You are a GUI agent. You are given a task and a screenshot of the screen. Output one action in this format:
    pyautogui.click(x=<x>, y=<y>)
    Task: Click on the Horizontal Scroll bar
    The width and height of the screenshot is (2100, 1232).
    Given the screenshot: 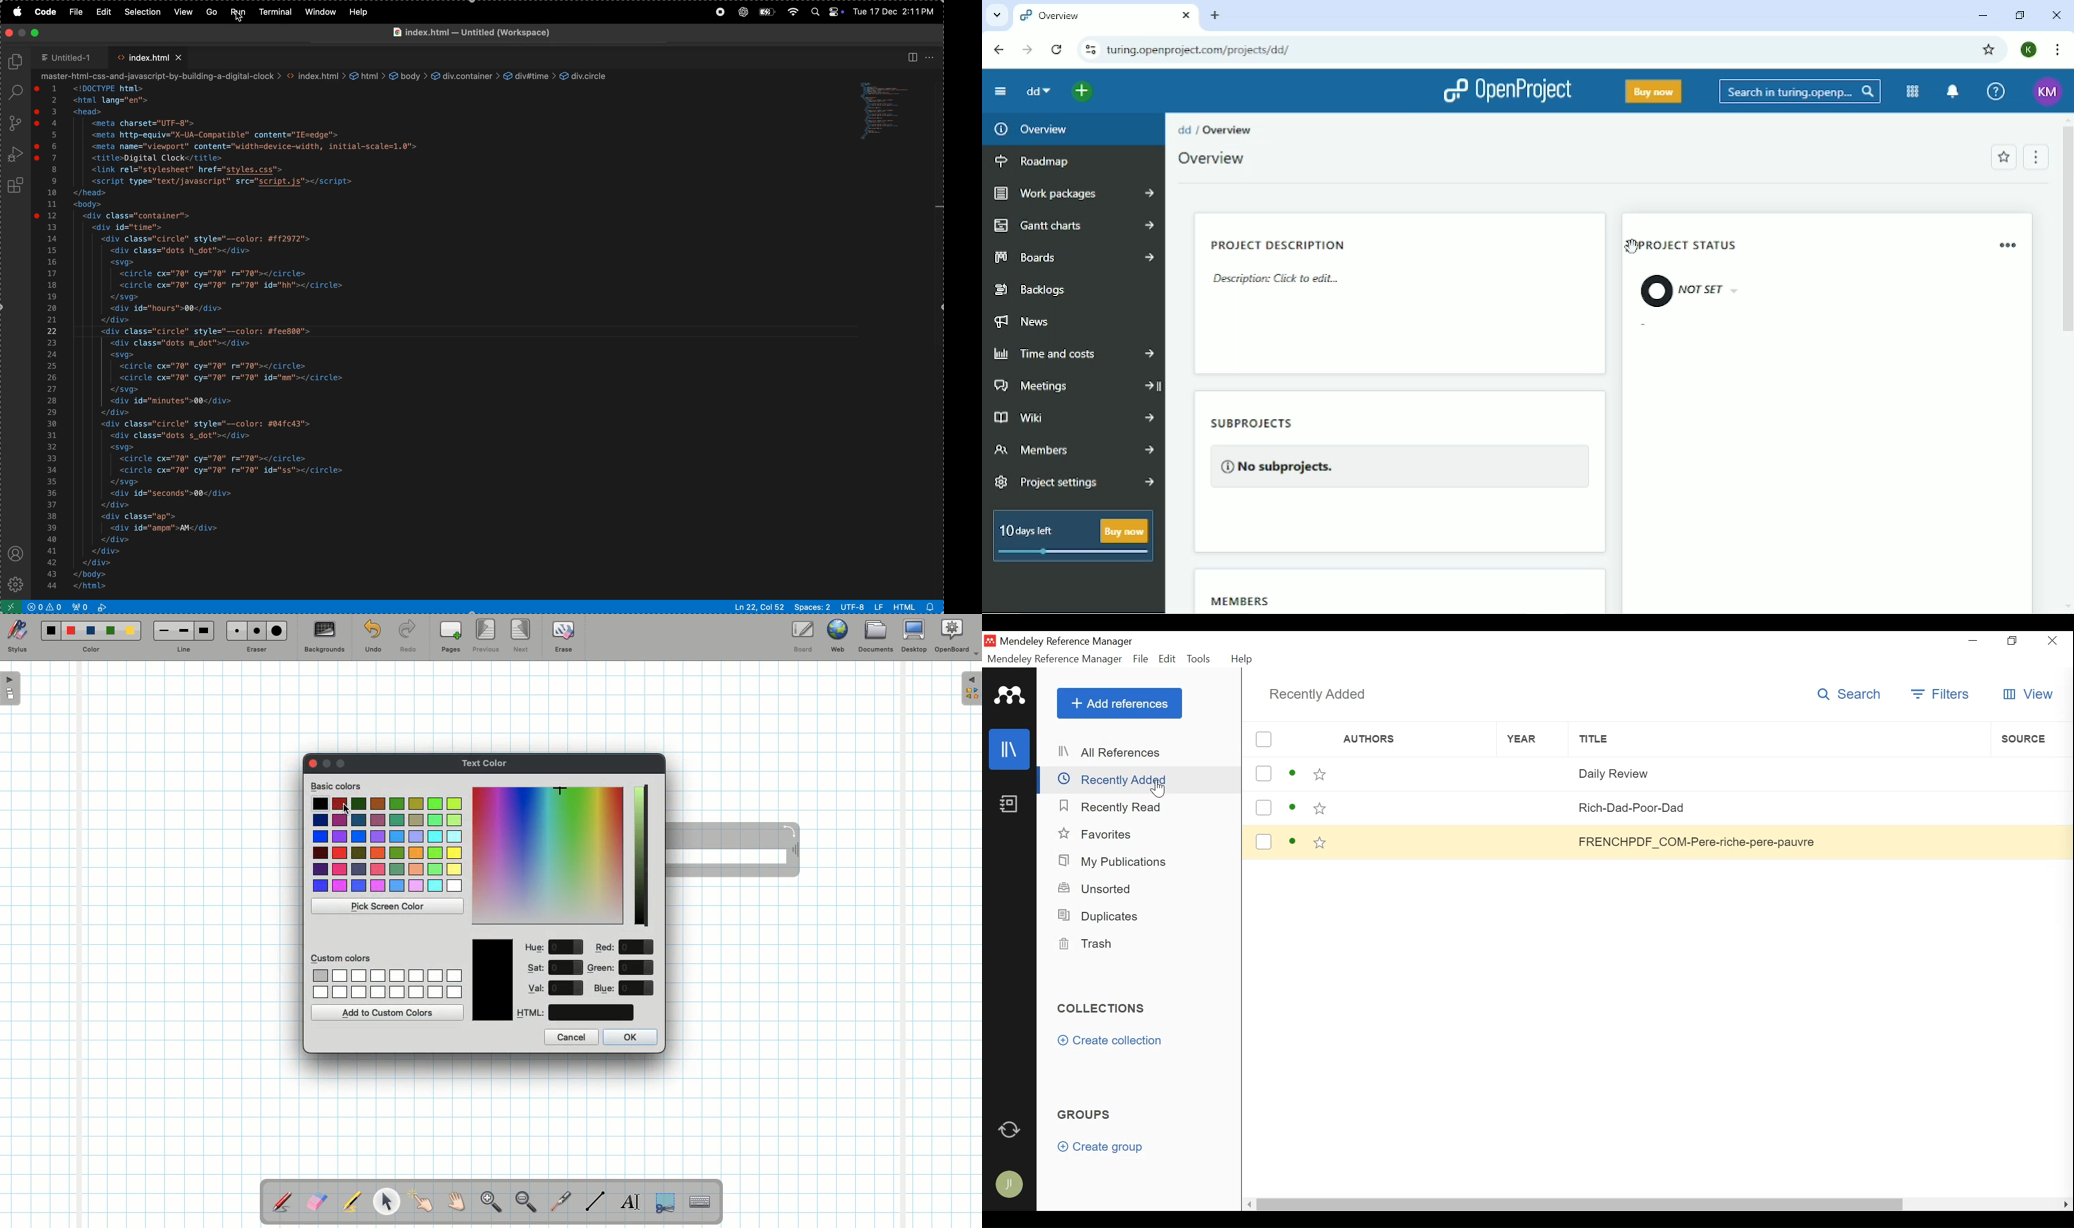 What is the action you would take?
    pyautogui.click(x=1581, y=1206)
    